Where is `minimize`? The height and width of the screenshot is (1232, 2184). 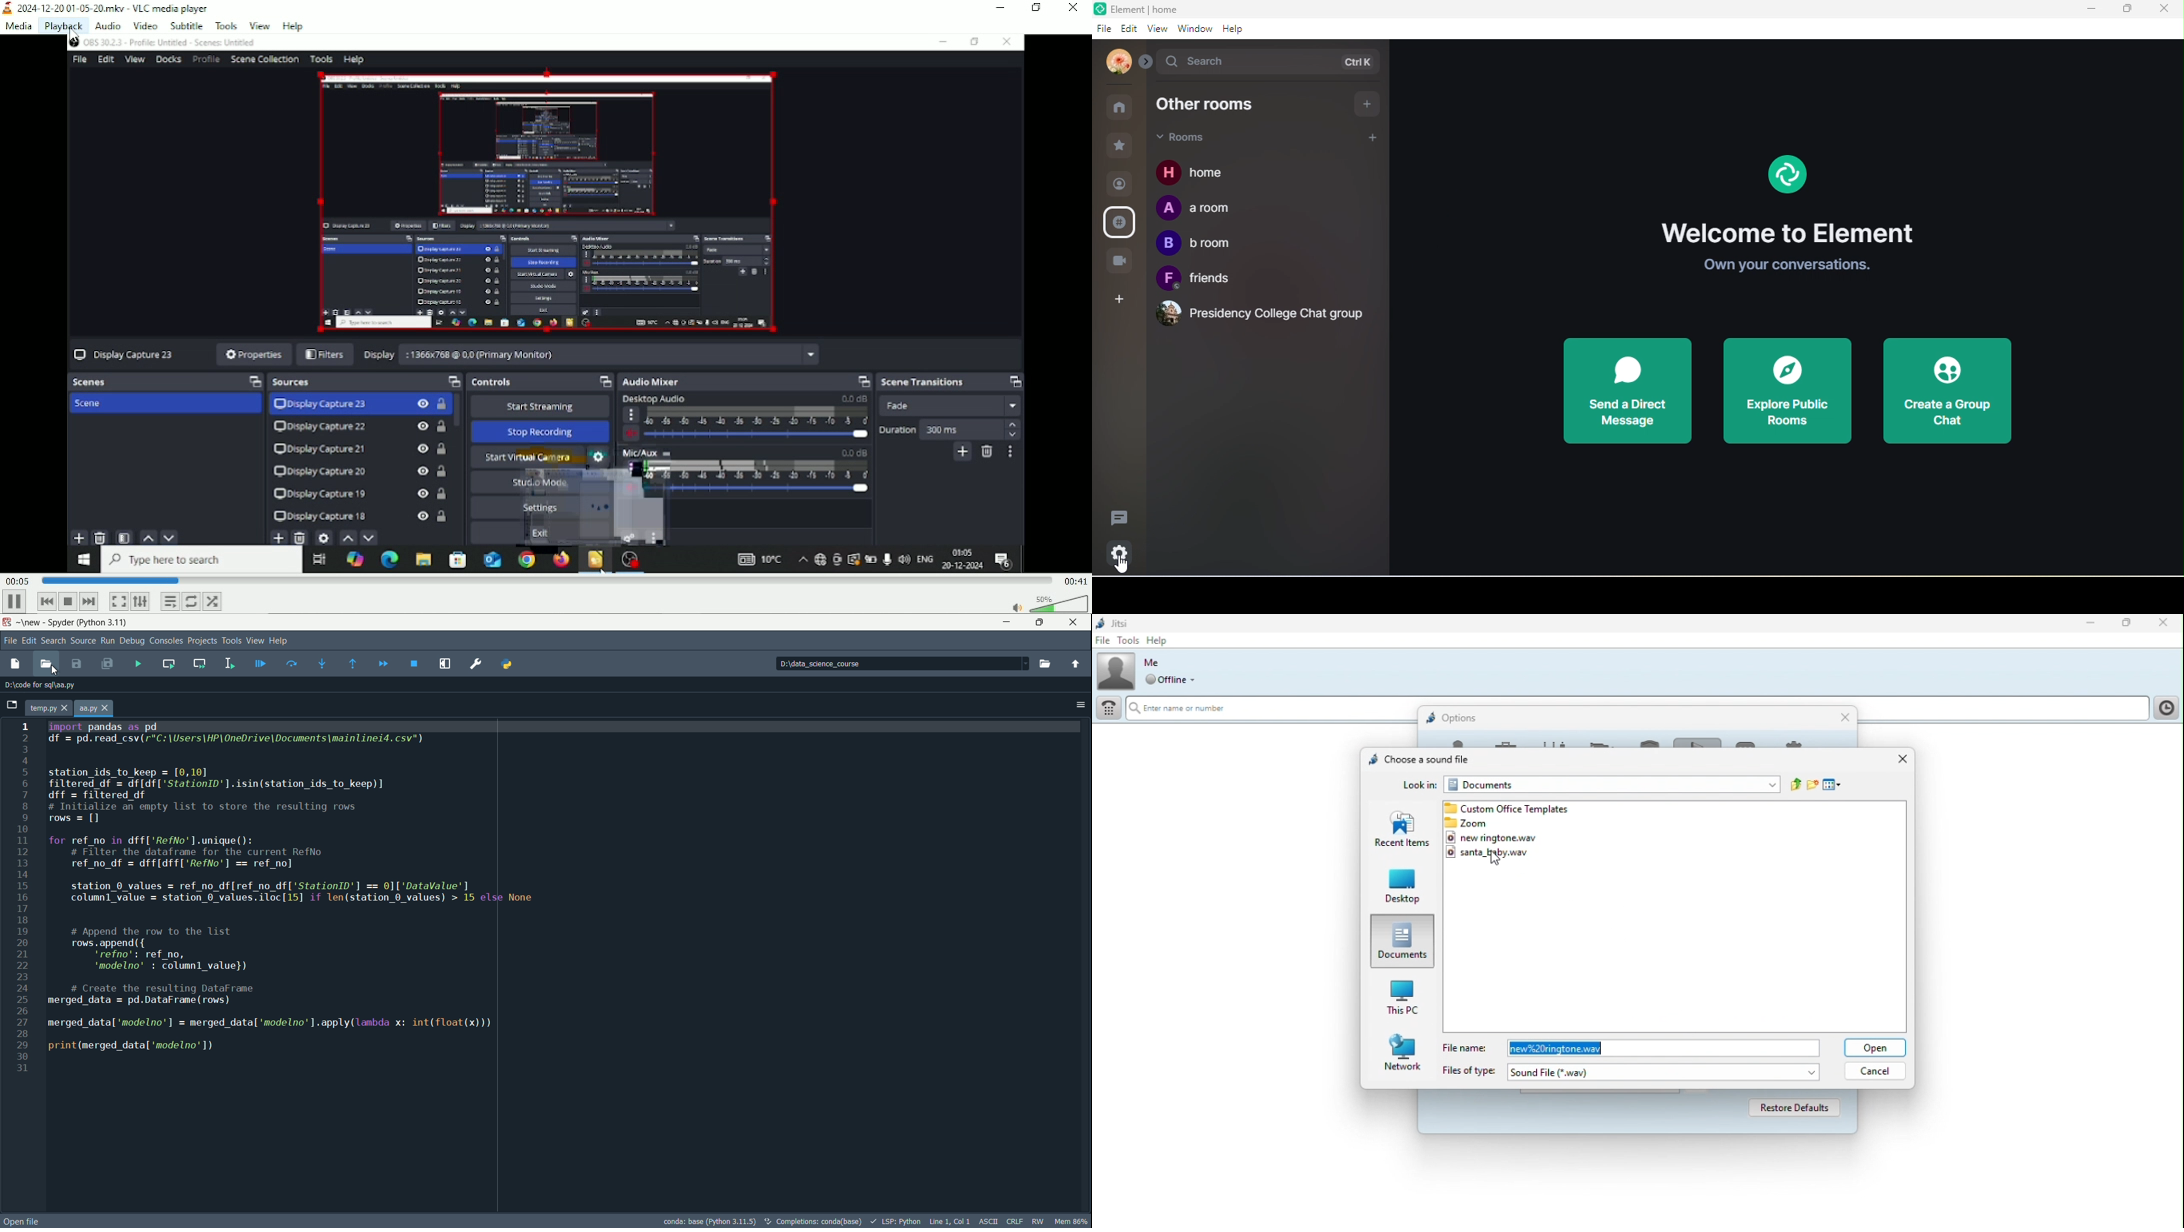 minimize is located at coordinates (2090, 12).